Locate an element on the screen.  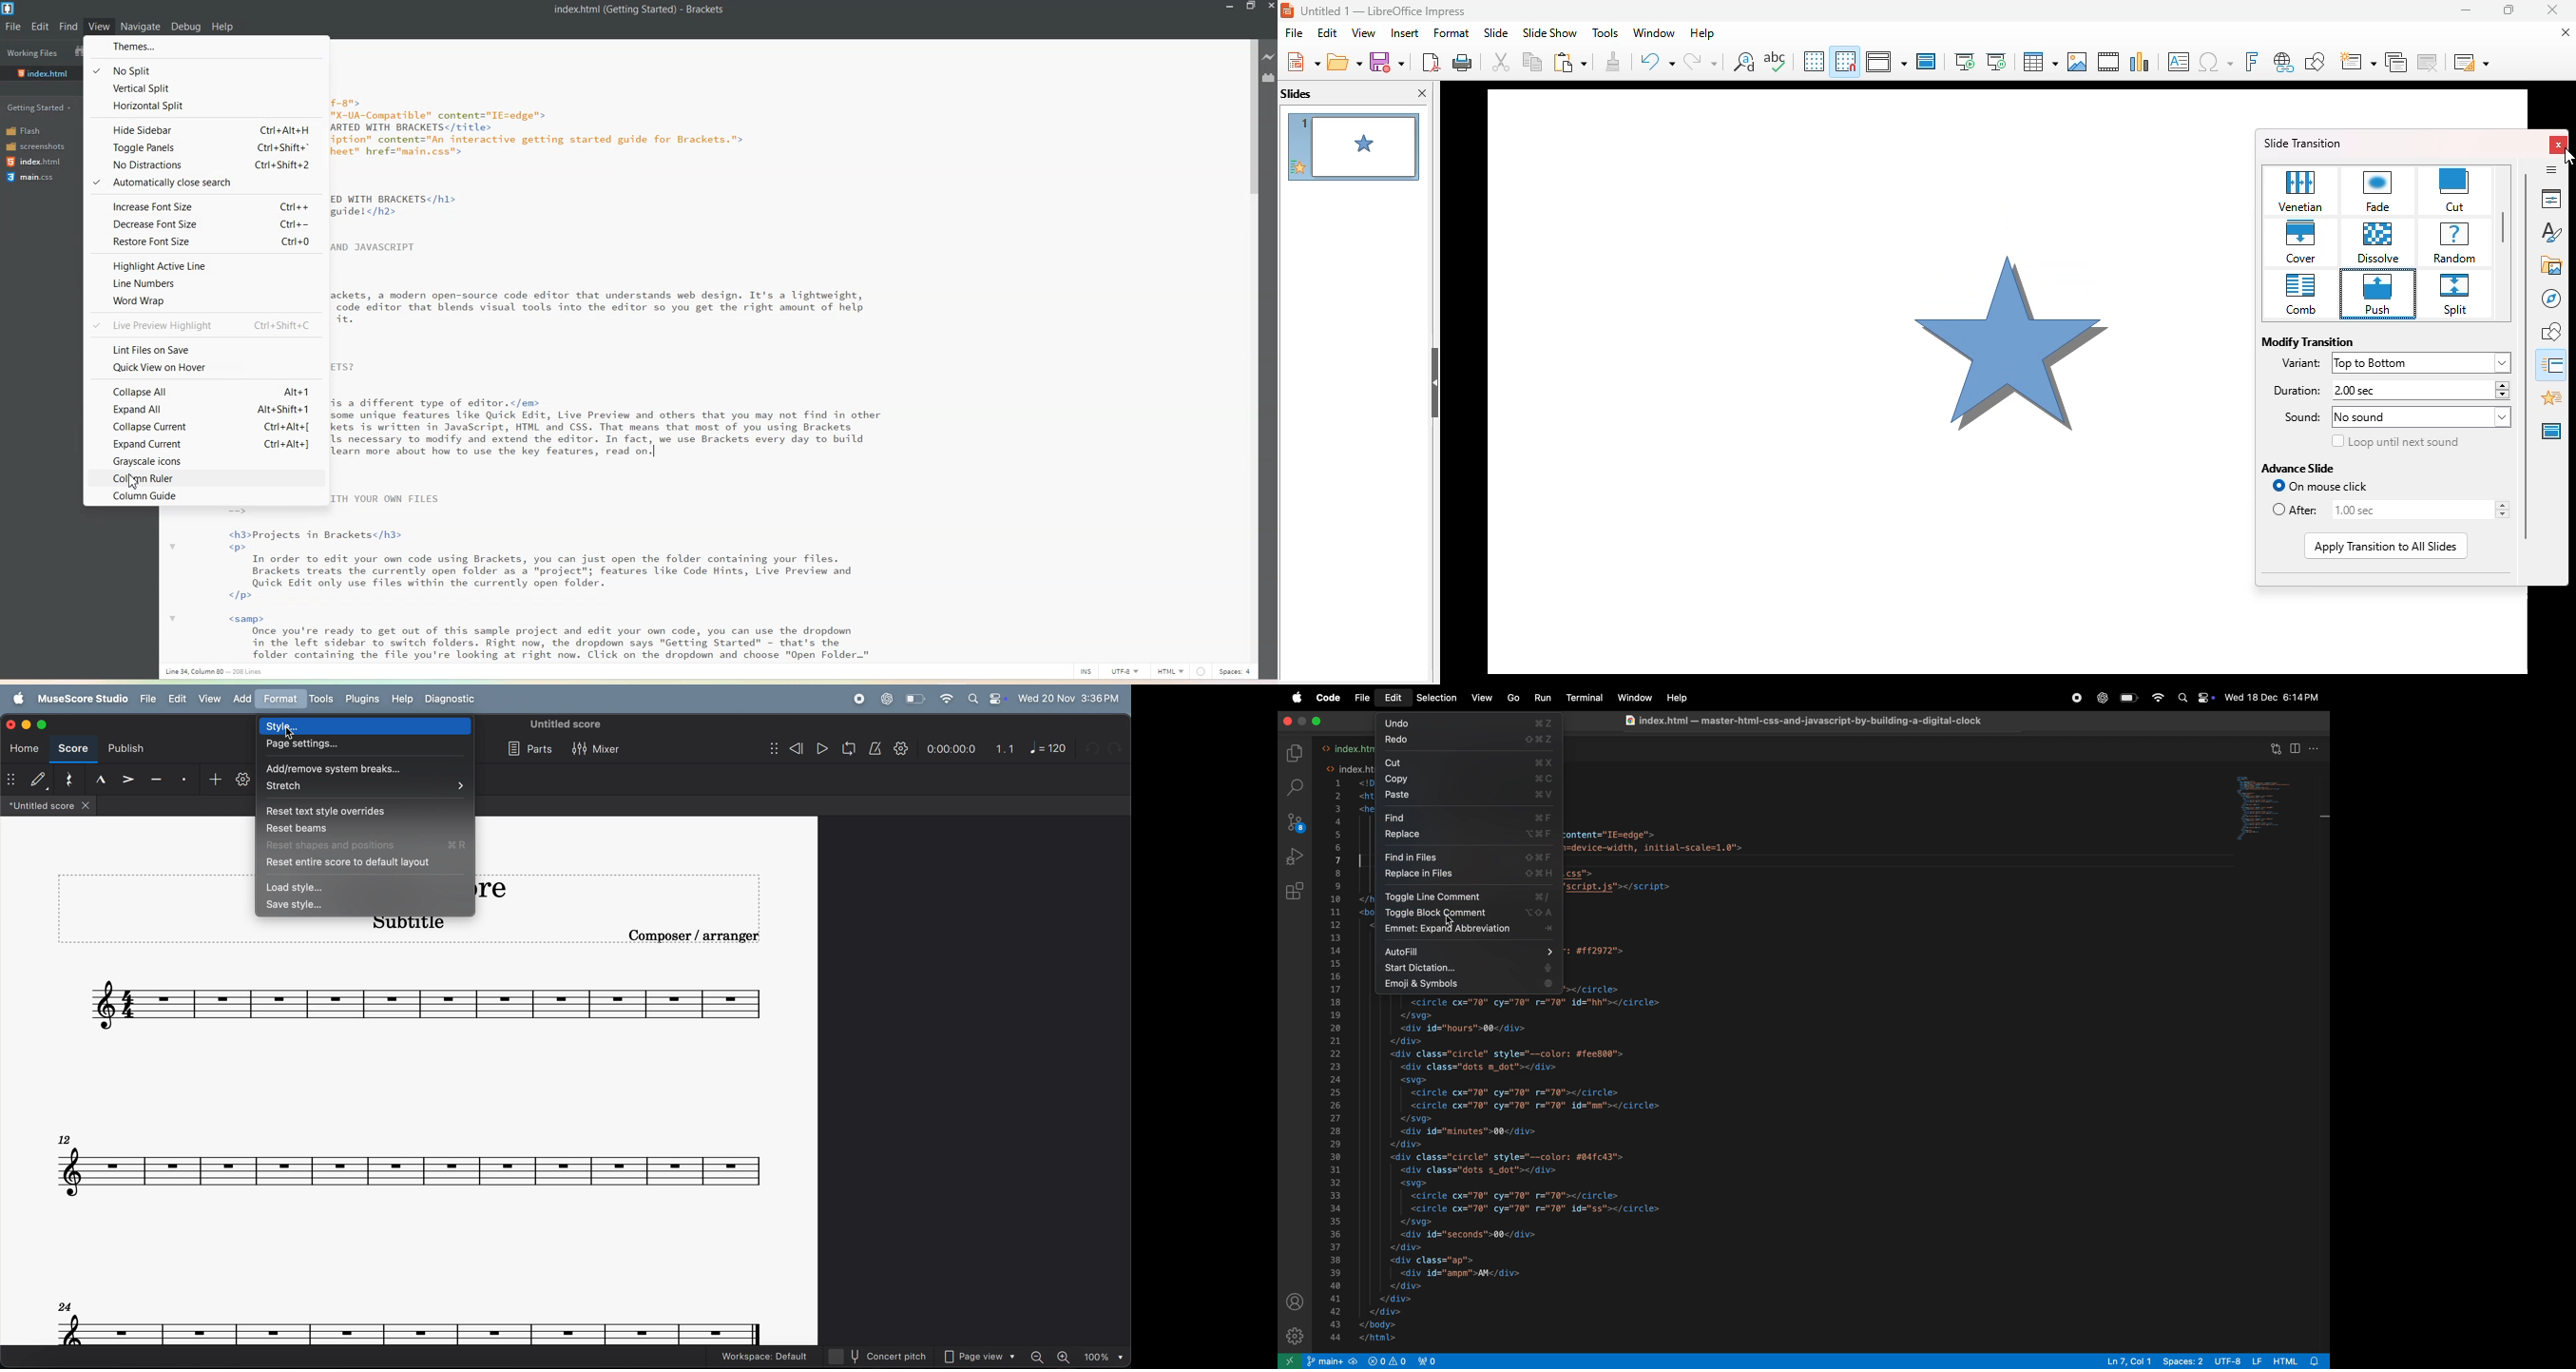
find in files is located at coordinates (1469, 856).